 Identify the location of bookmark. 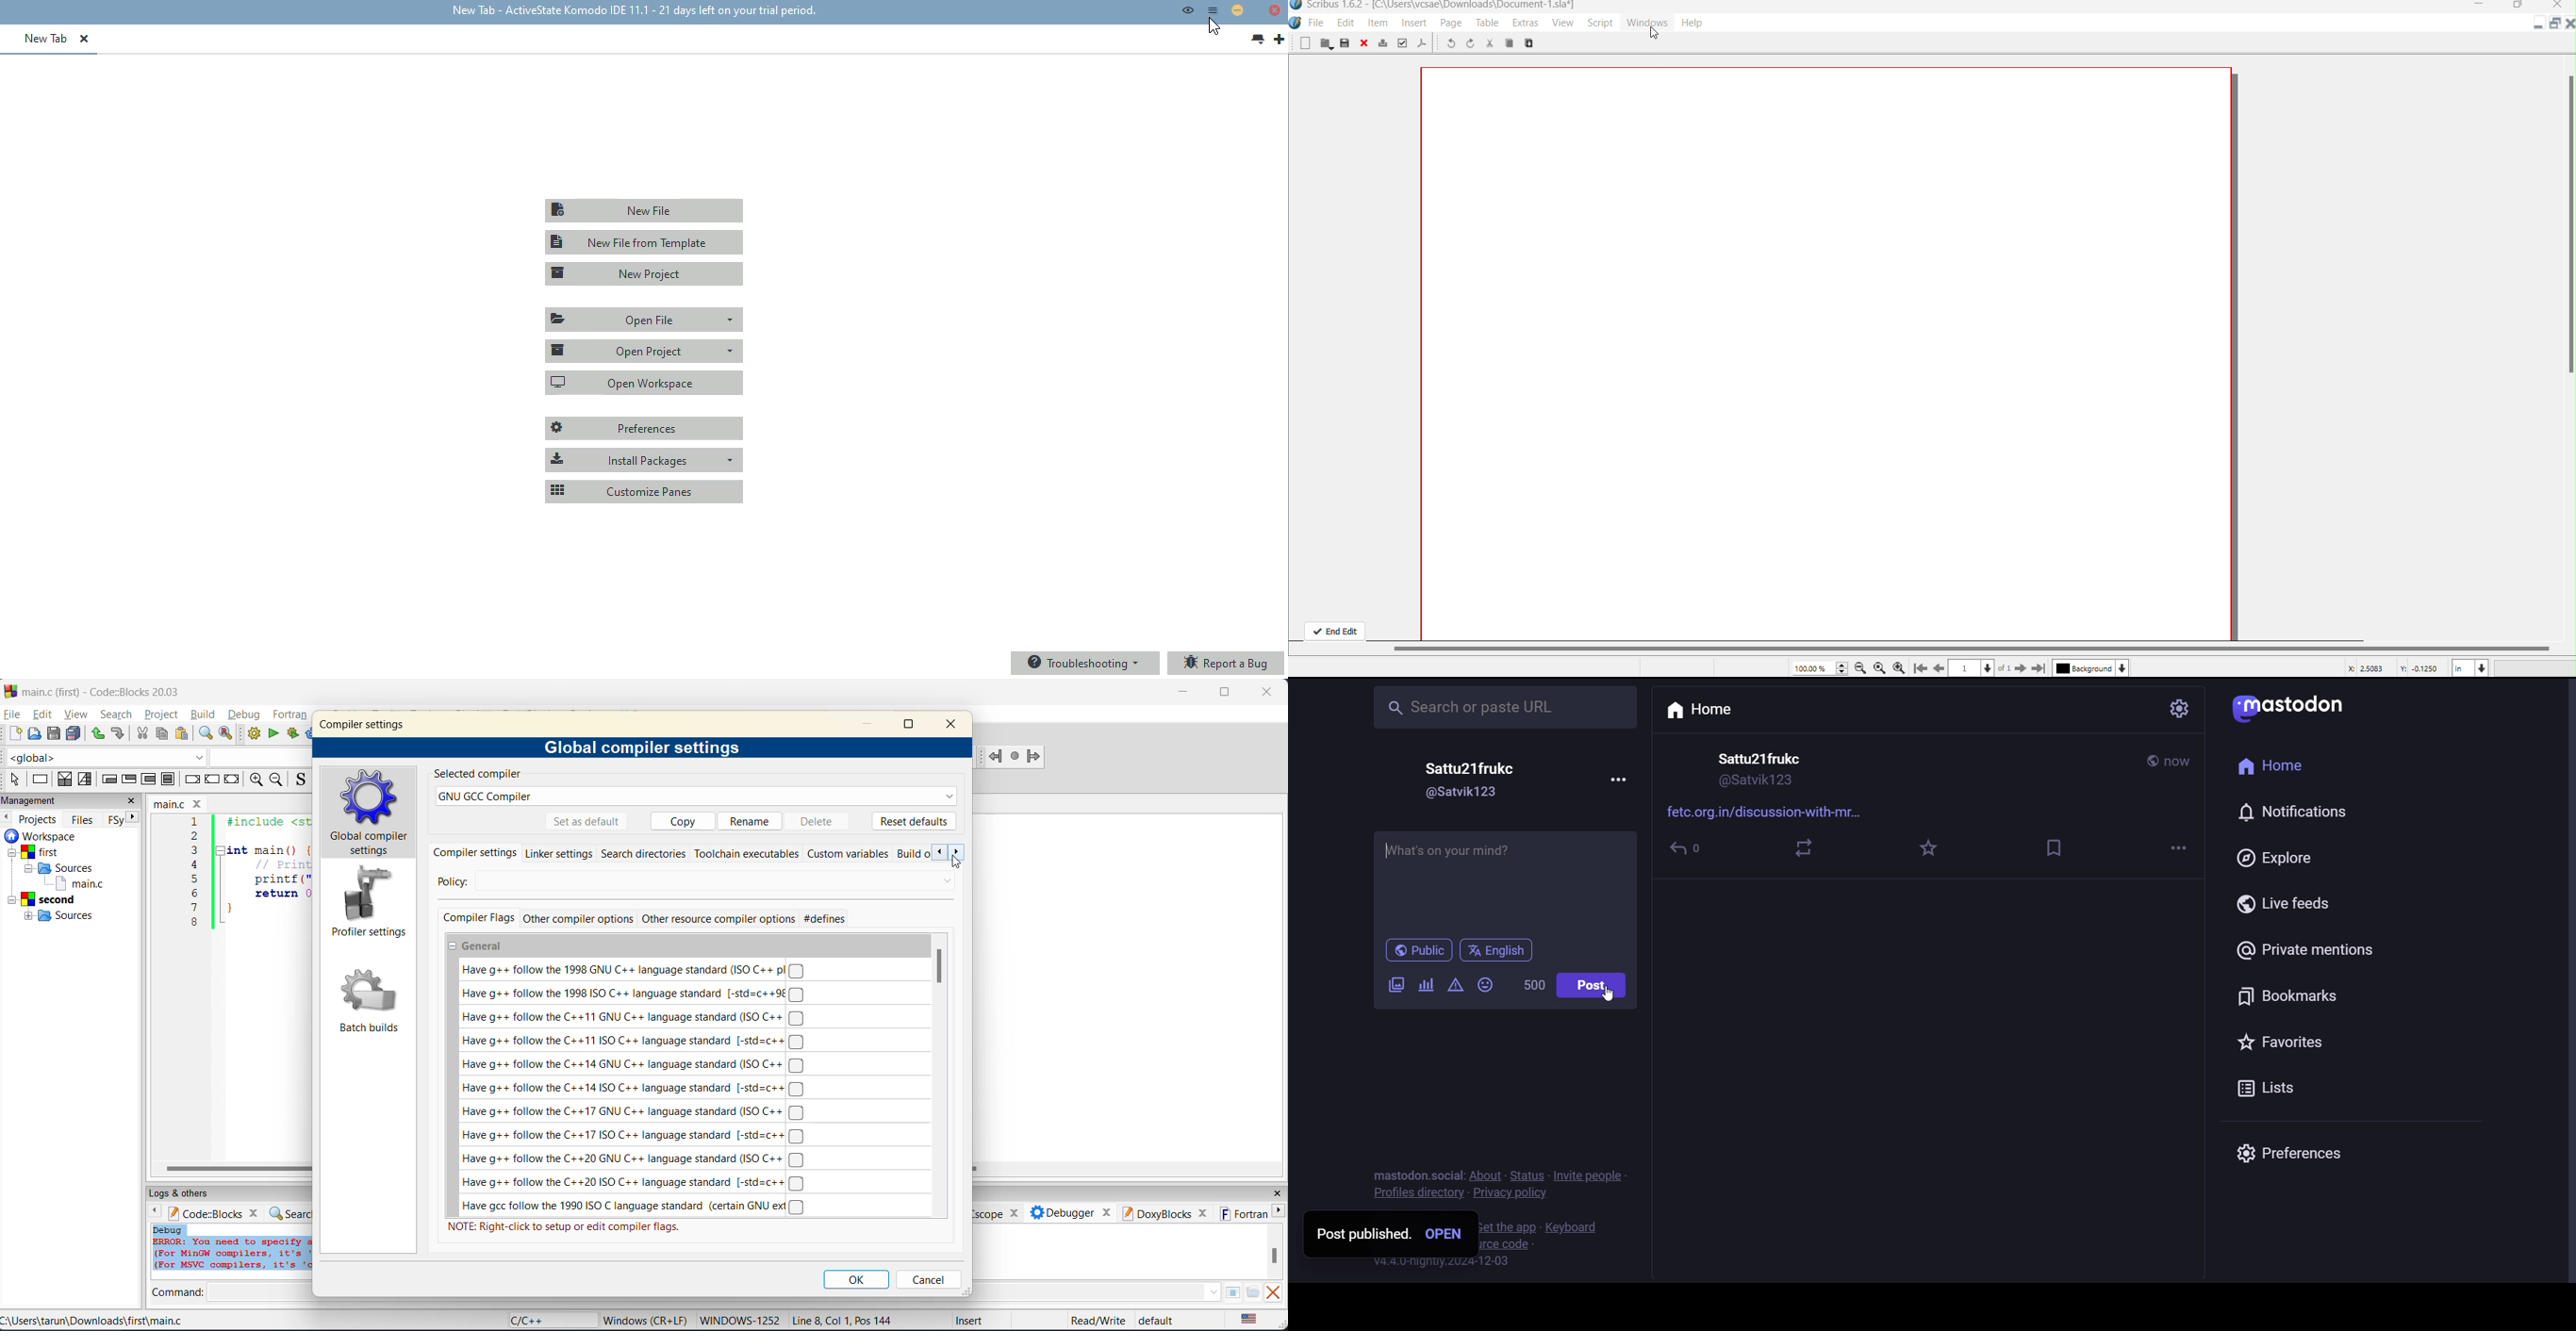
(2063, 842).